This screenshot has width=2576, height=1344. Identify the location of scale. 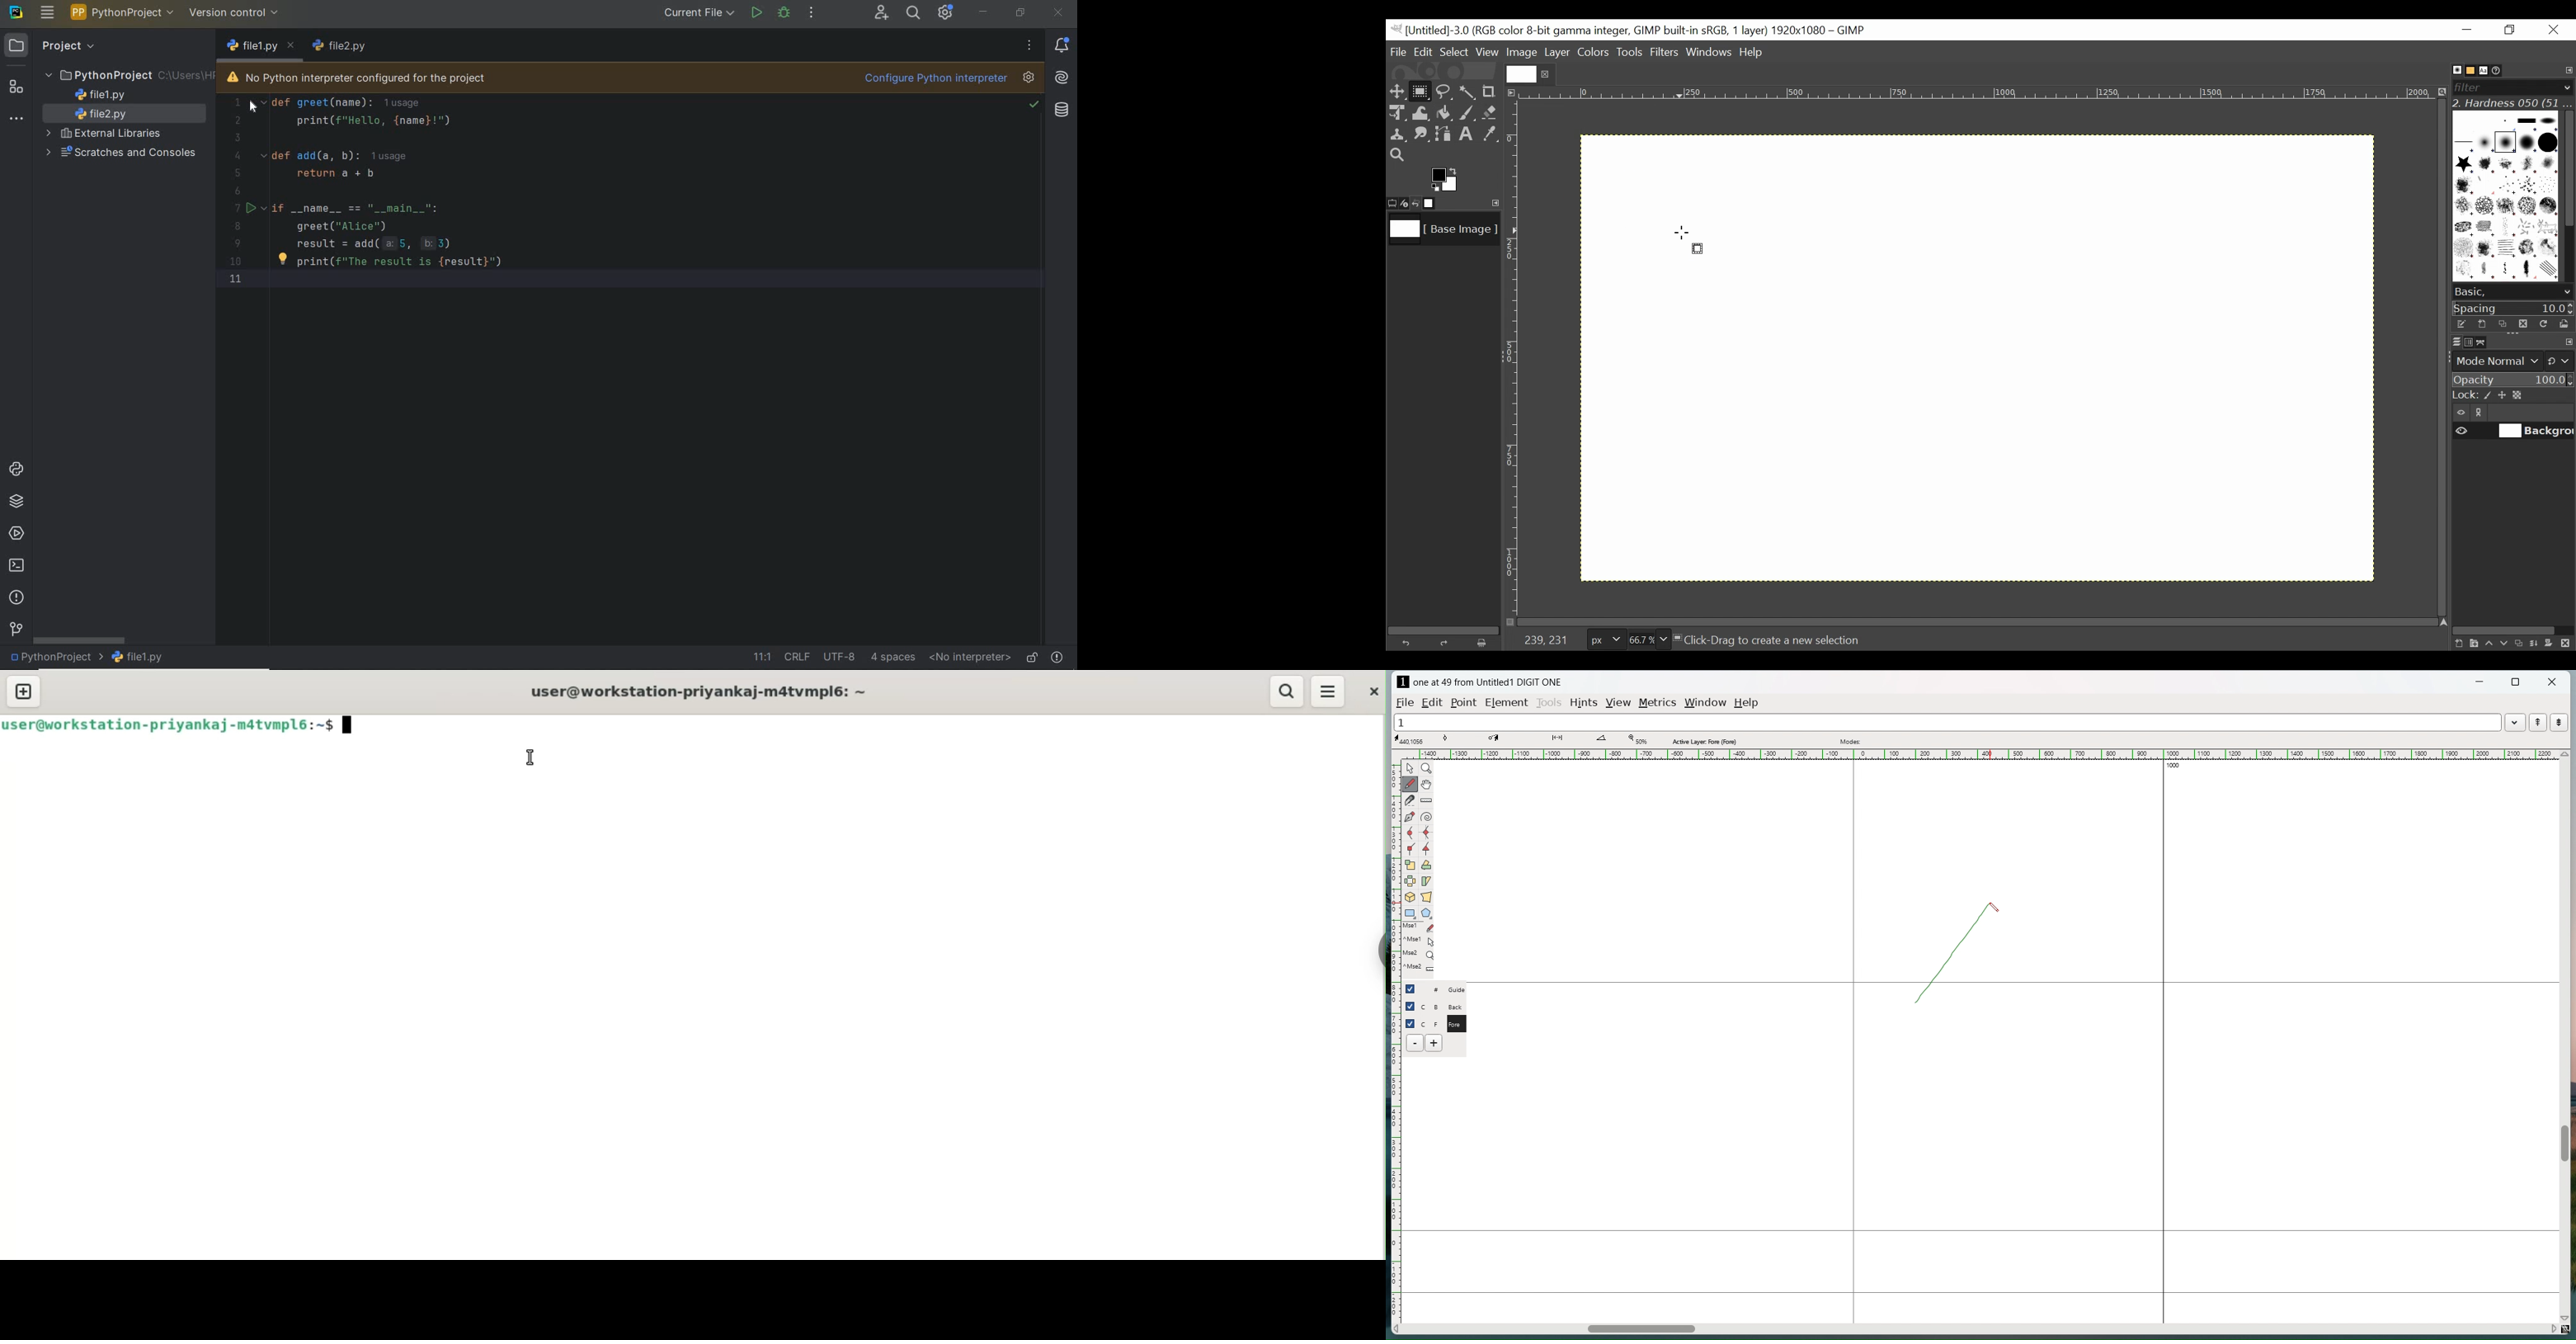
(1411, 864).